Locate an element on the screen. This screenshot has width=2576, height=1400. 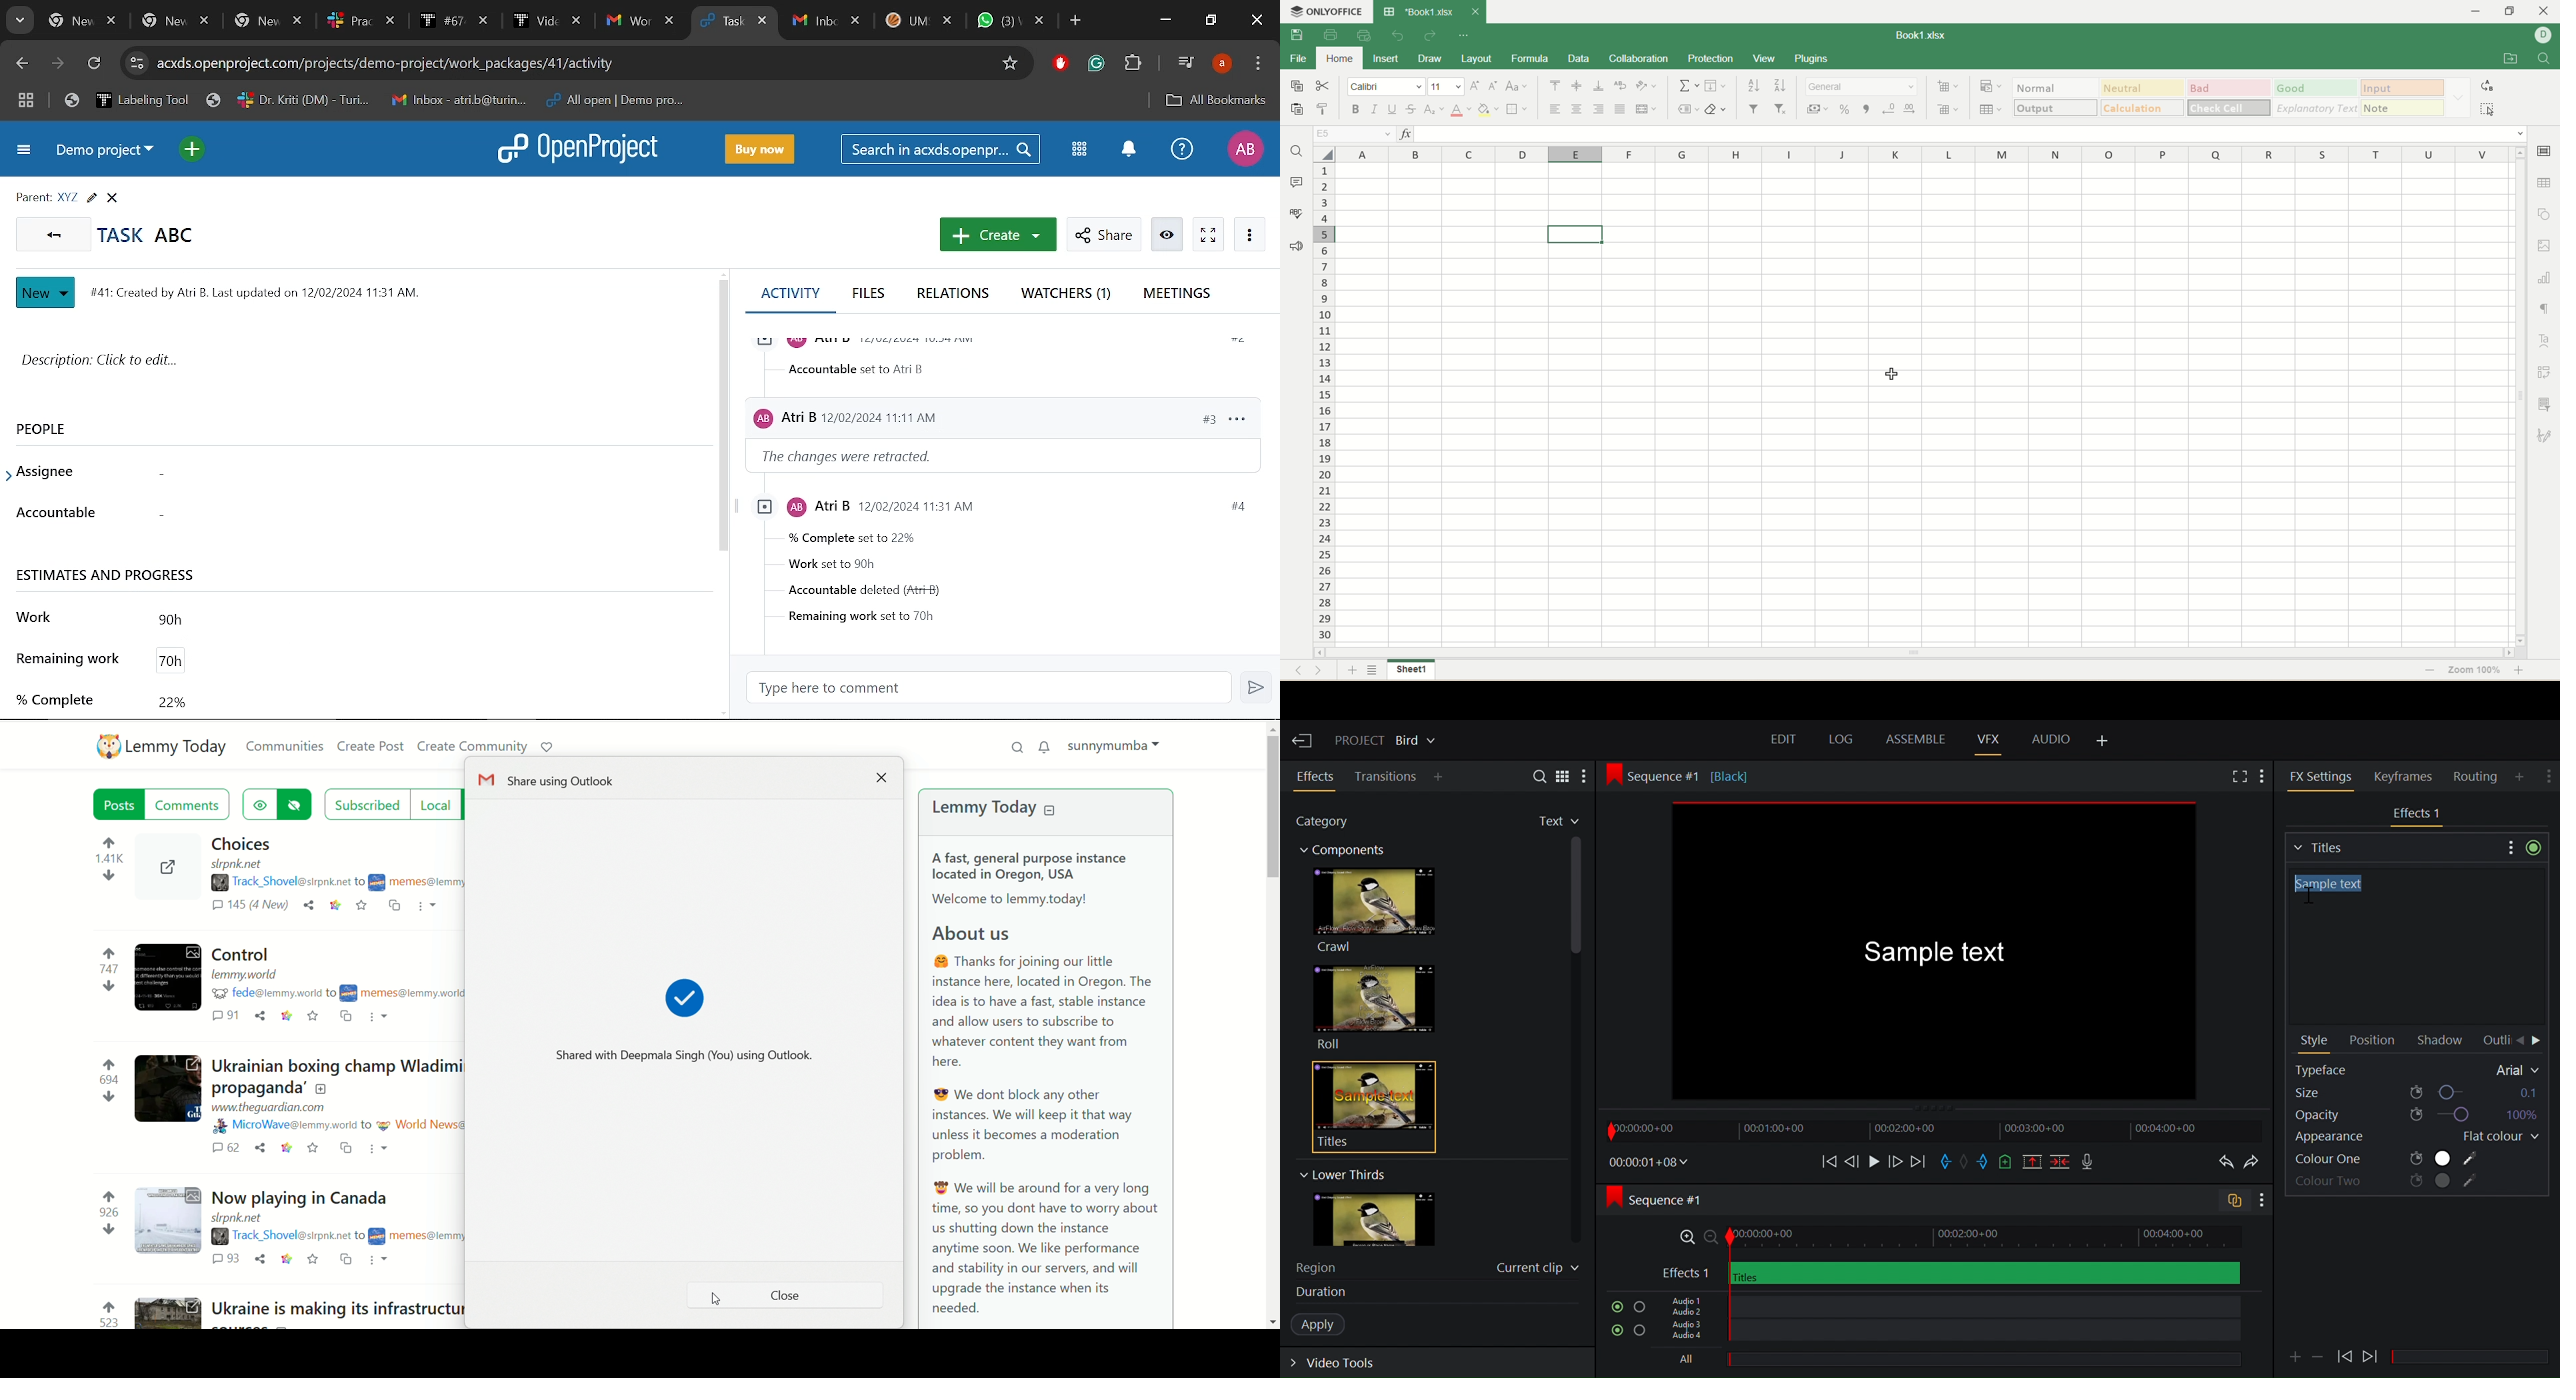
Remaining work is located at coordinates (181, 660).